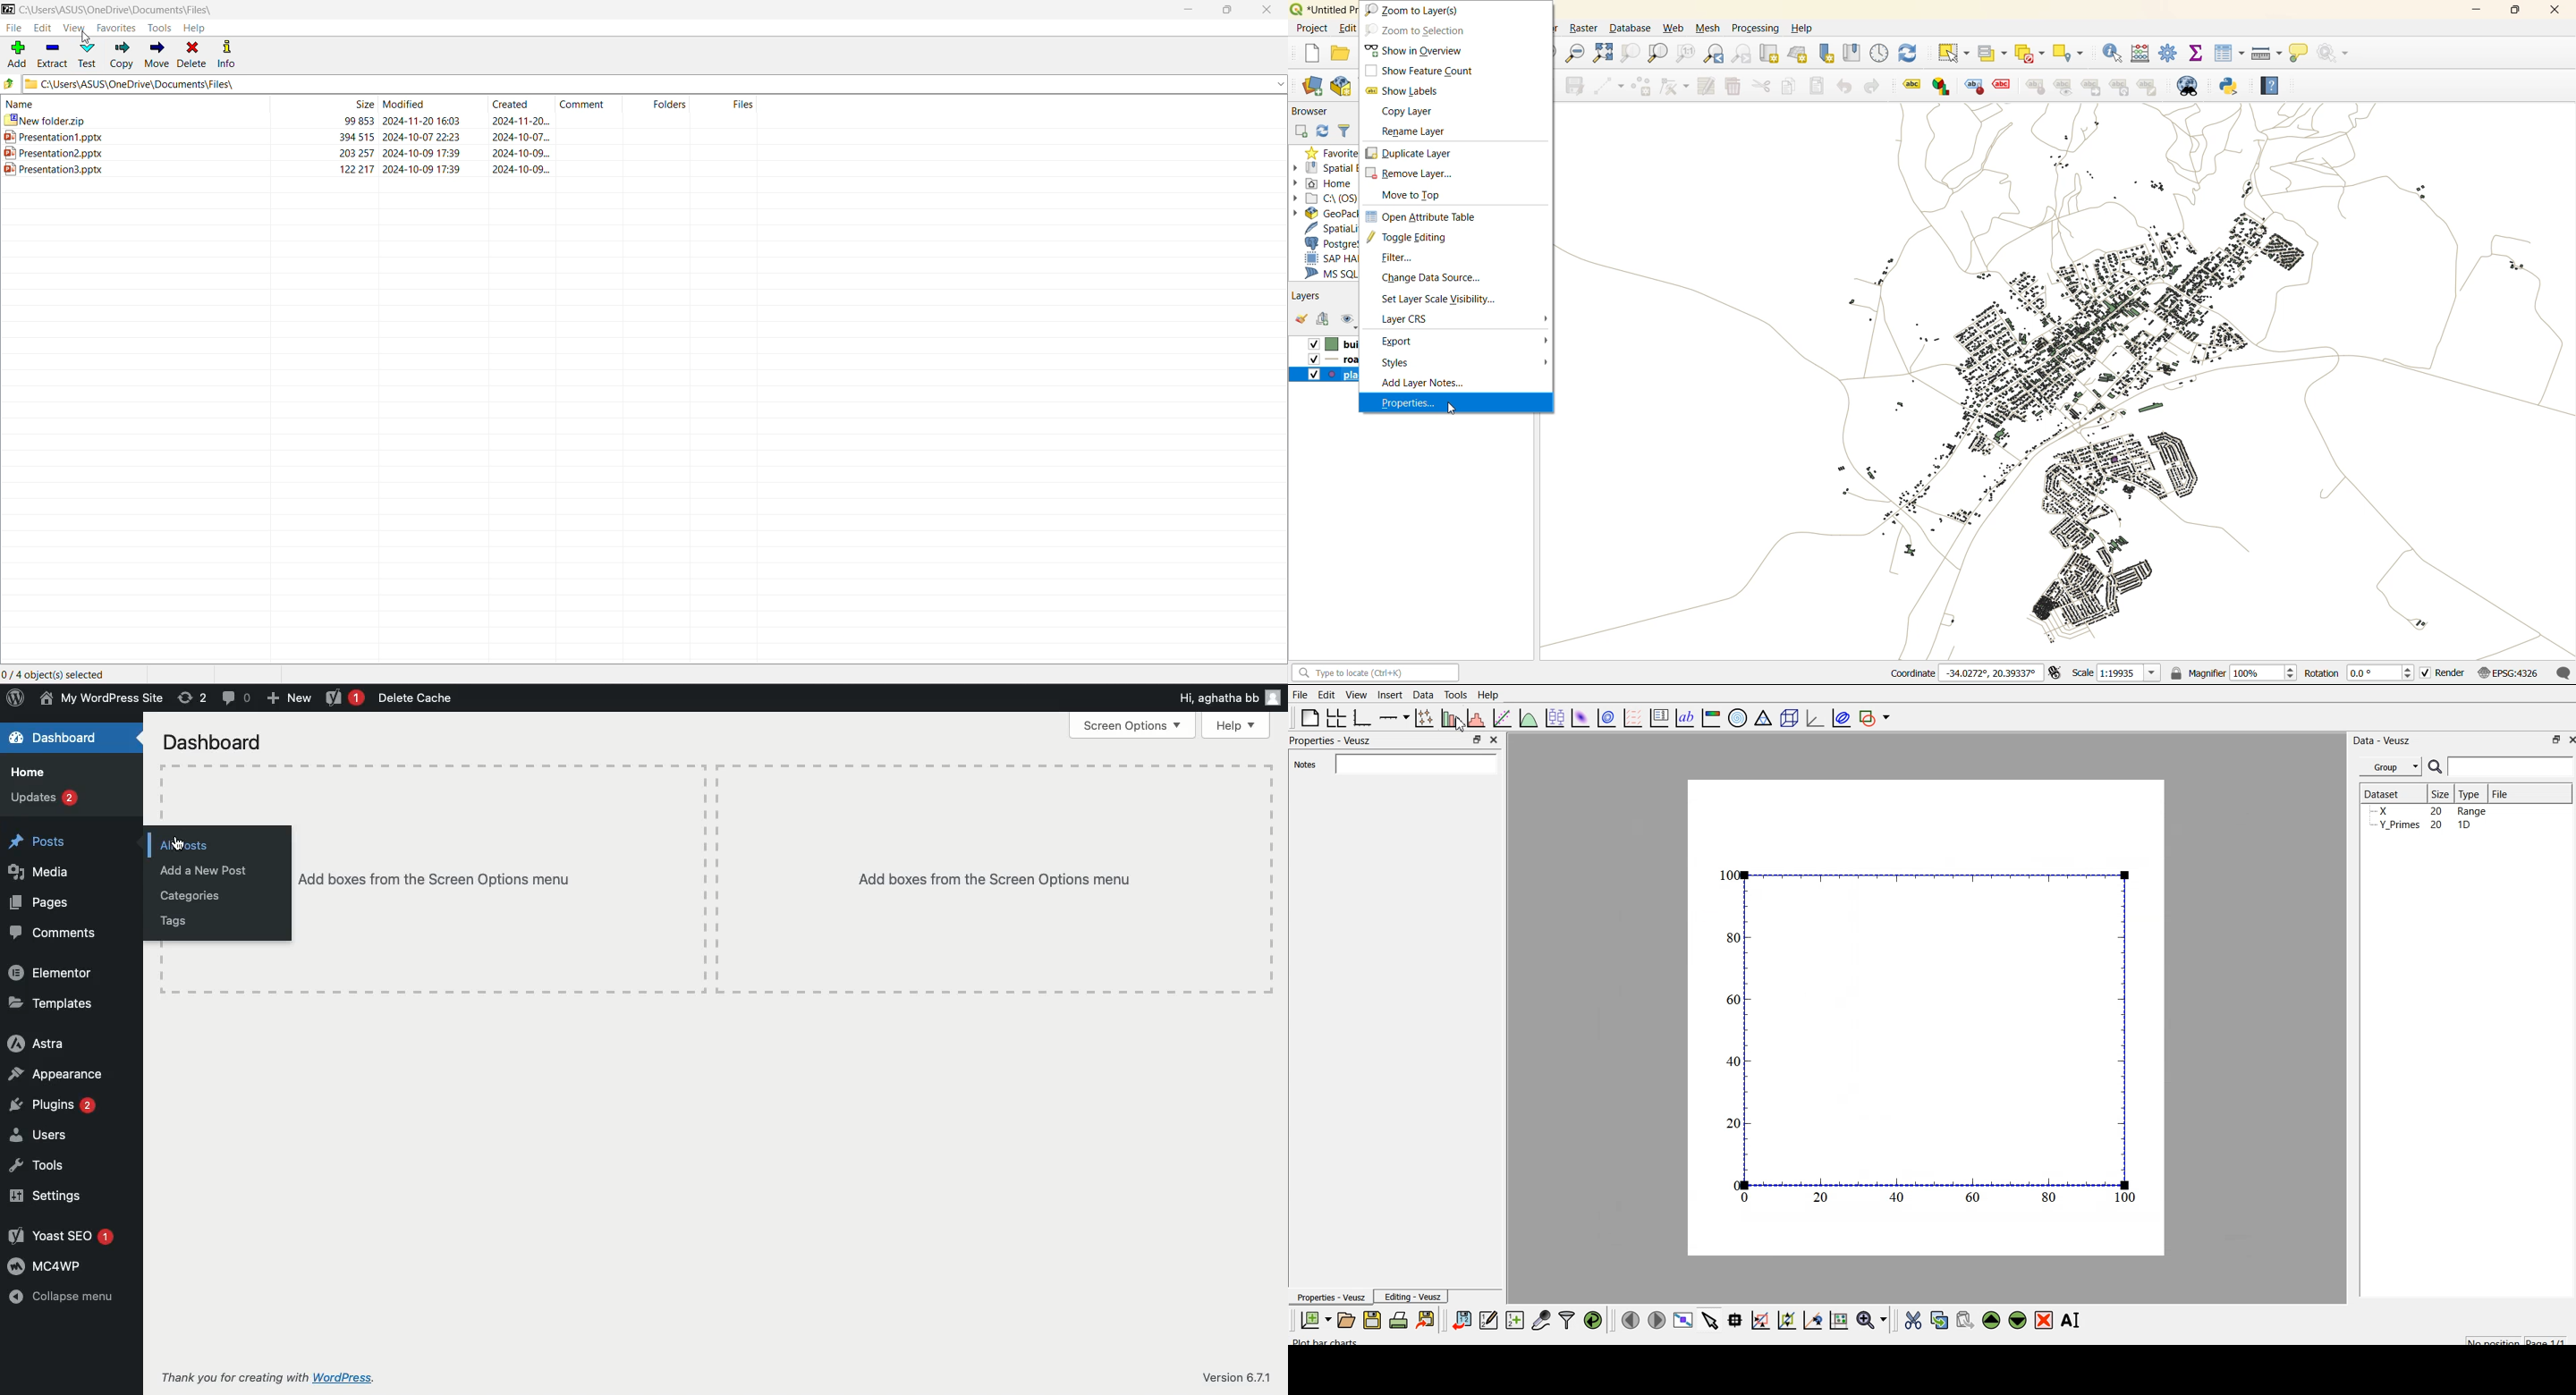 The height and width of the screenshot is (1400, 2576). I want to click on zoom next, so click(1741, 54).